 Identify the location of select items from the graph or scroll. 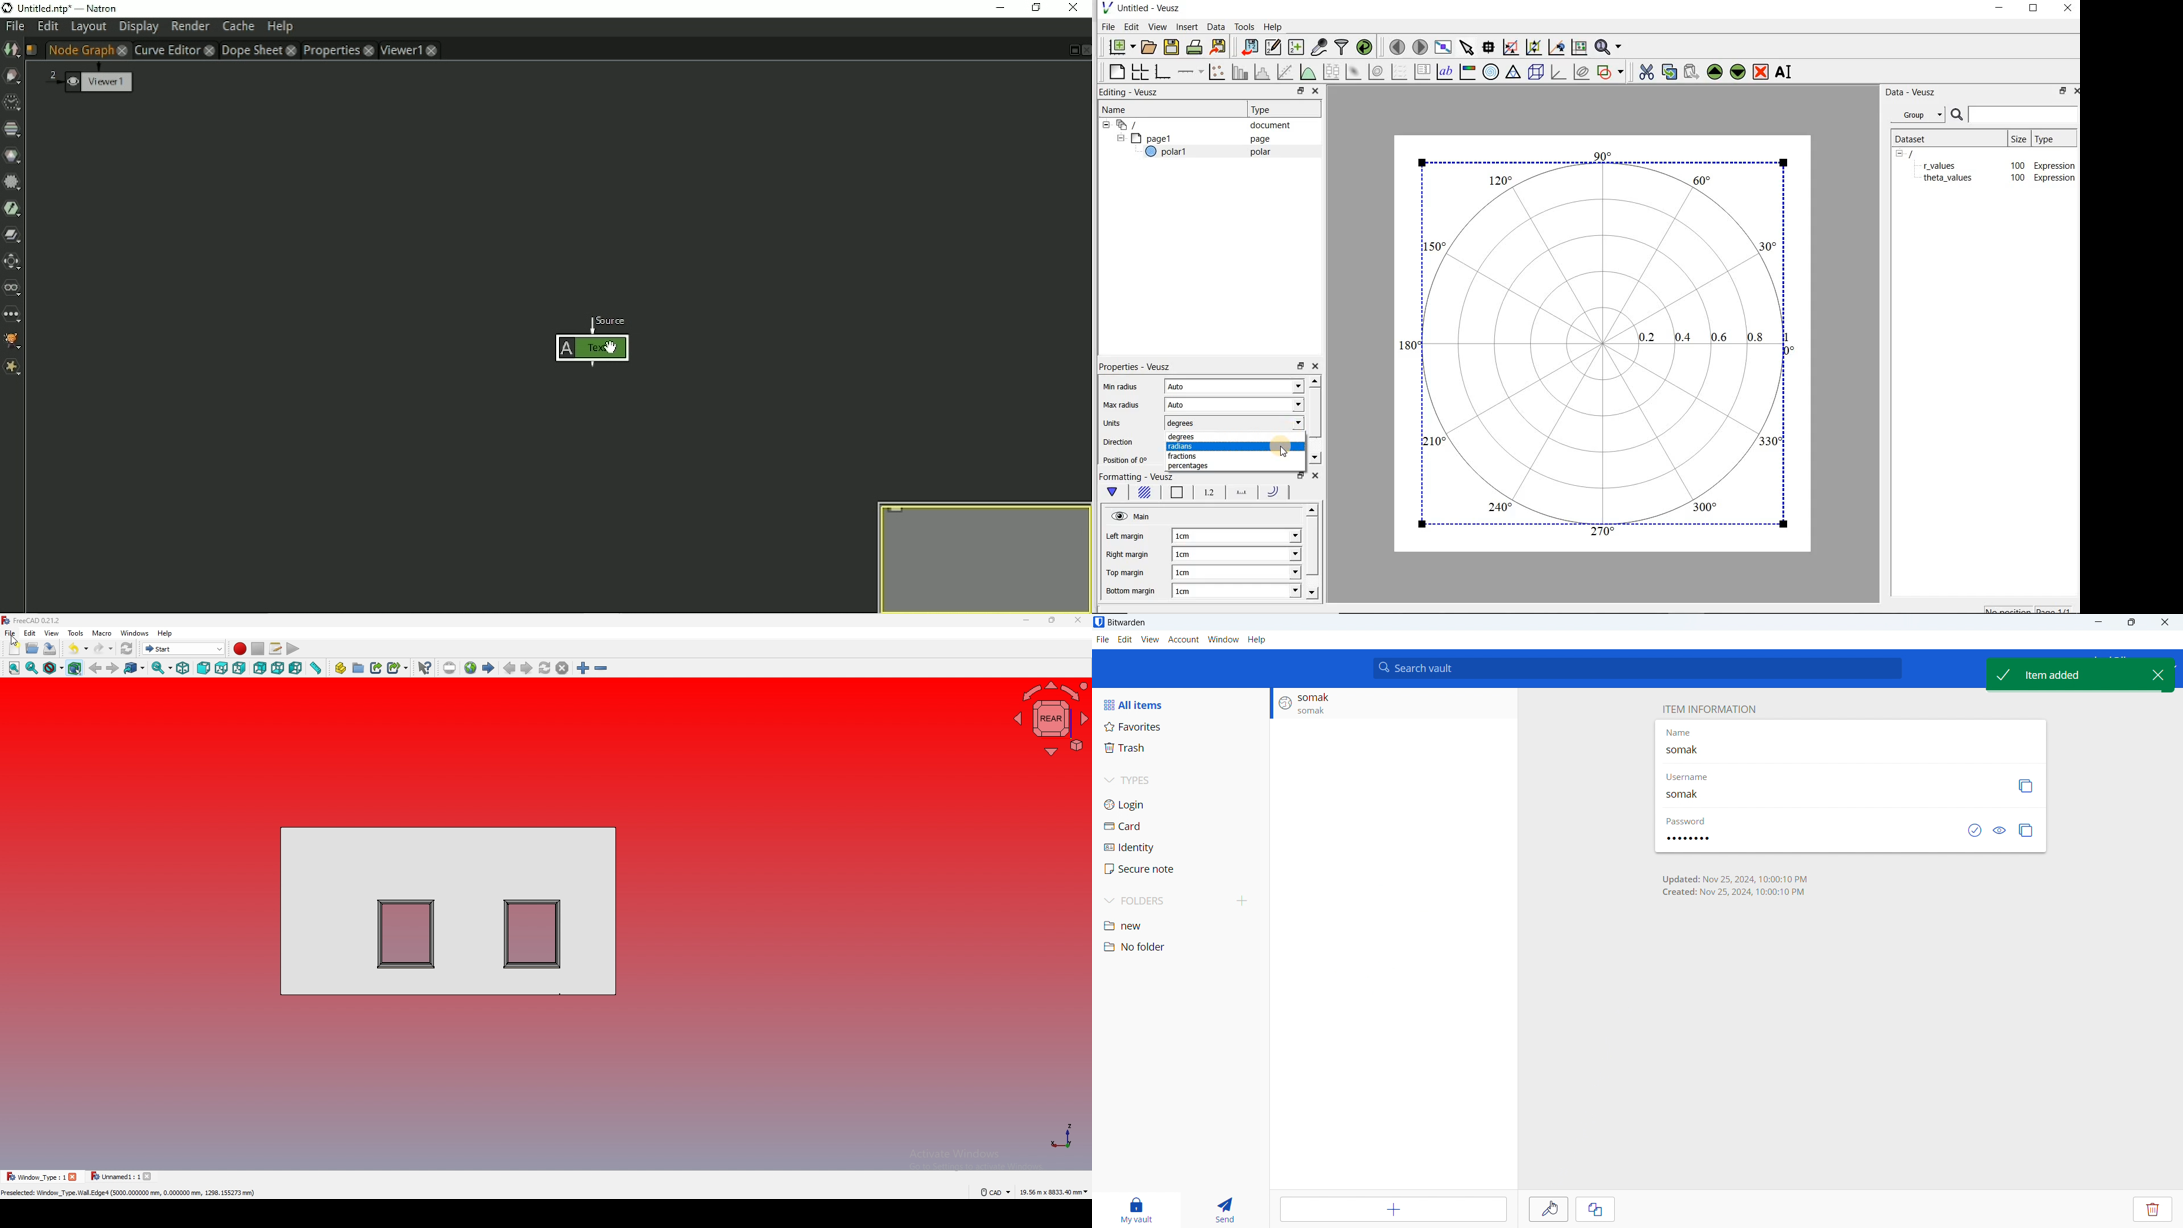
(1466, 46).